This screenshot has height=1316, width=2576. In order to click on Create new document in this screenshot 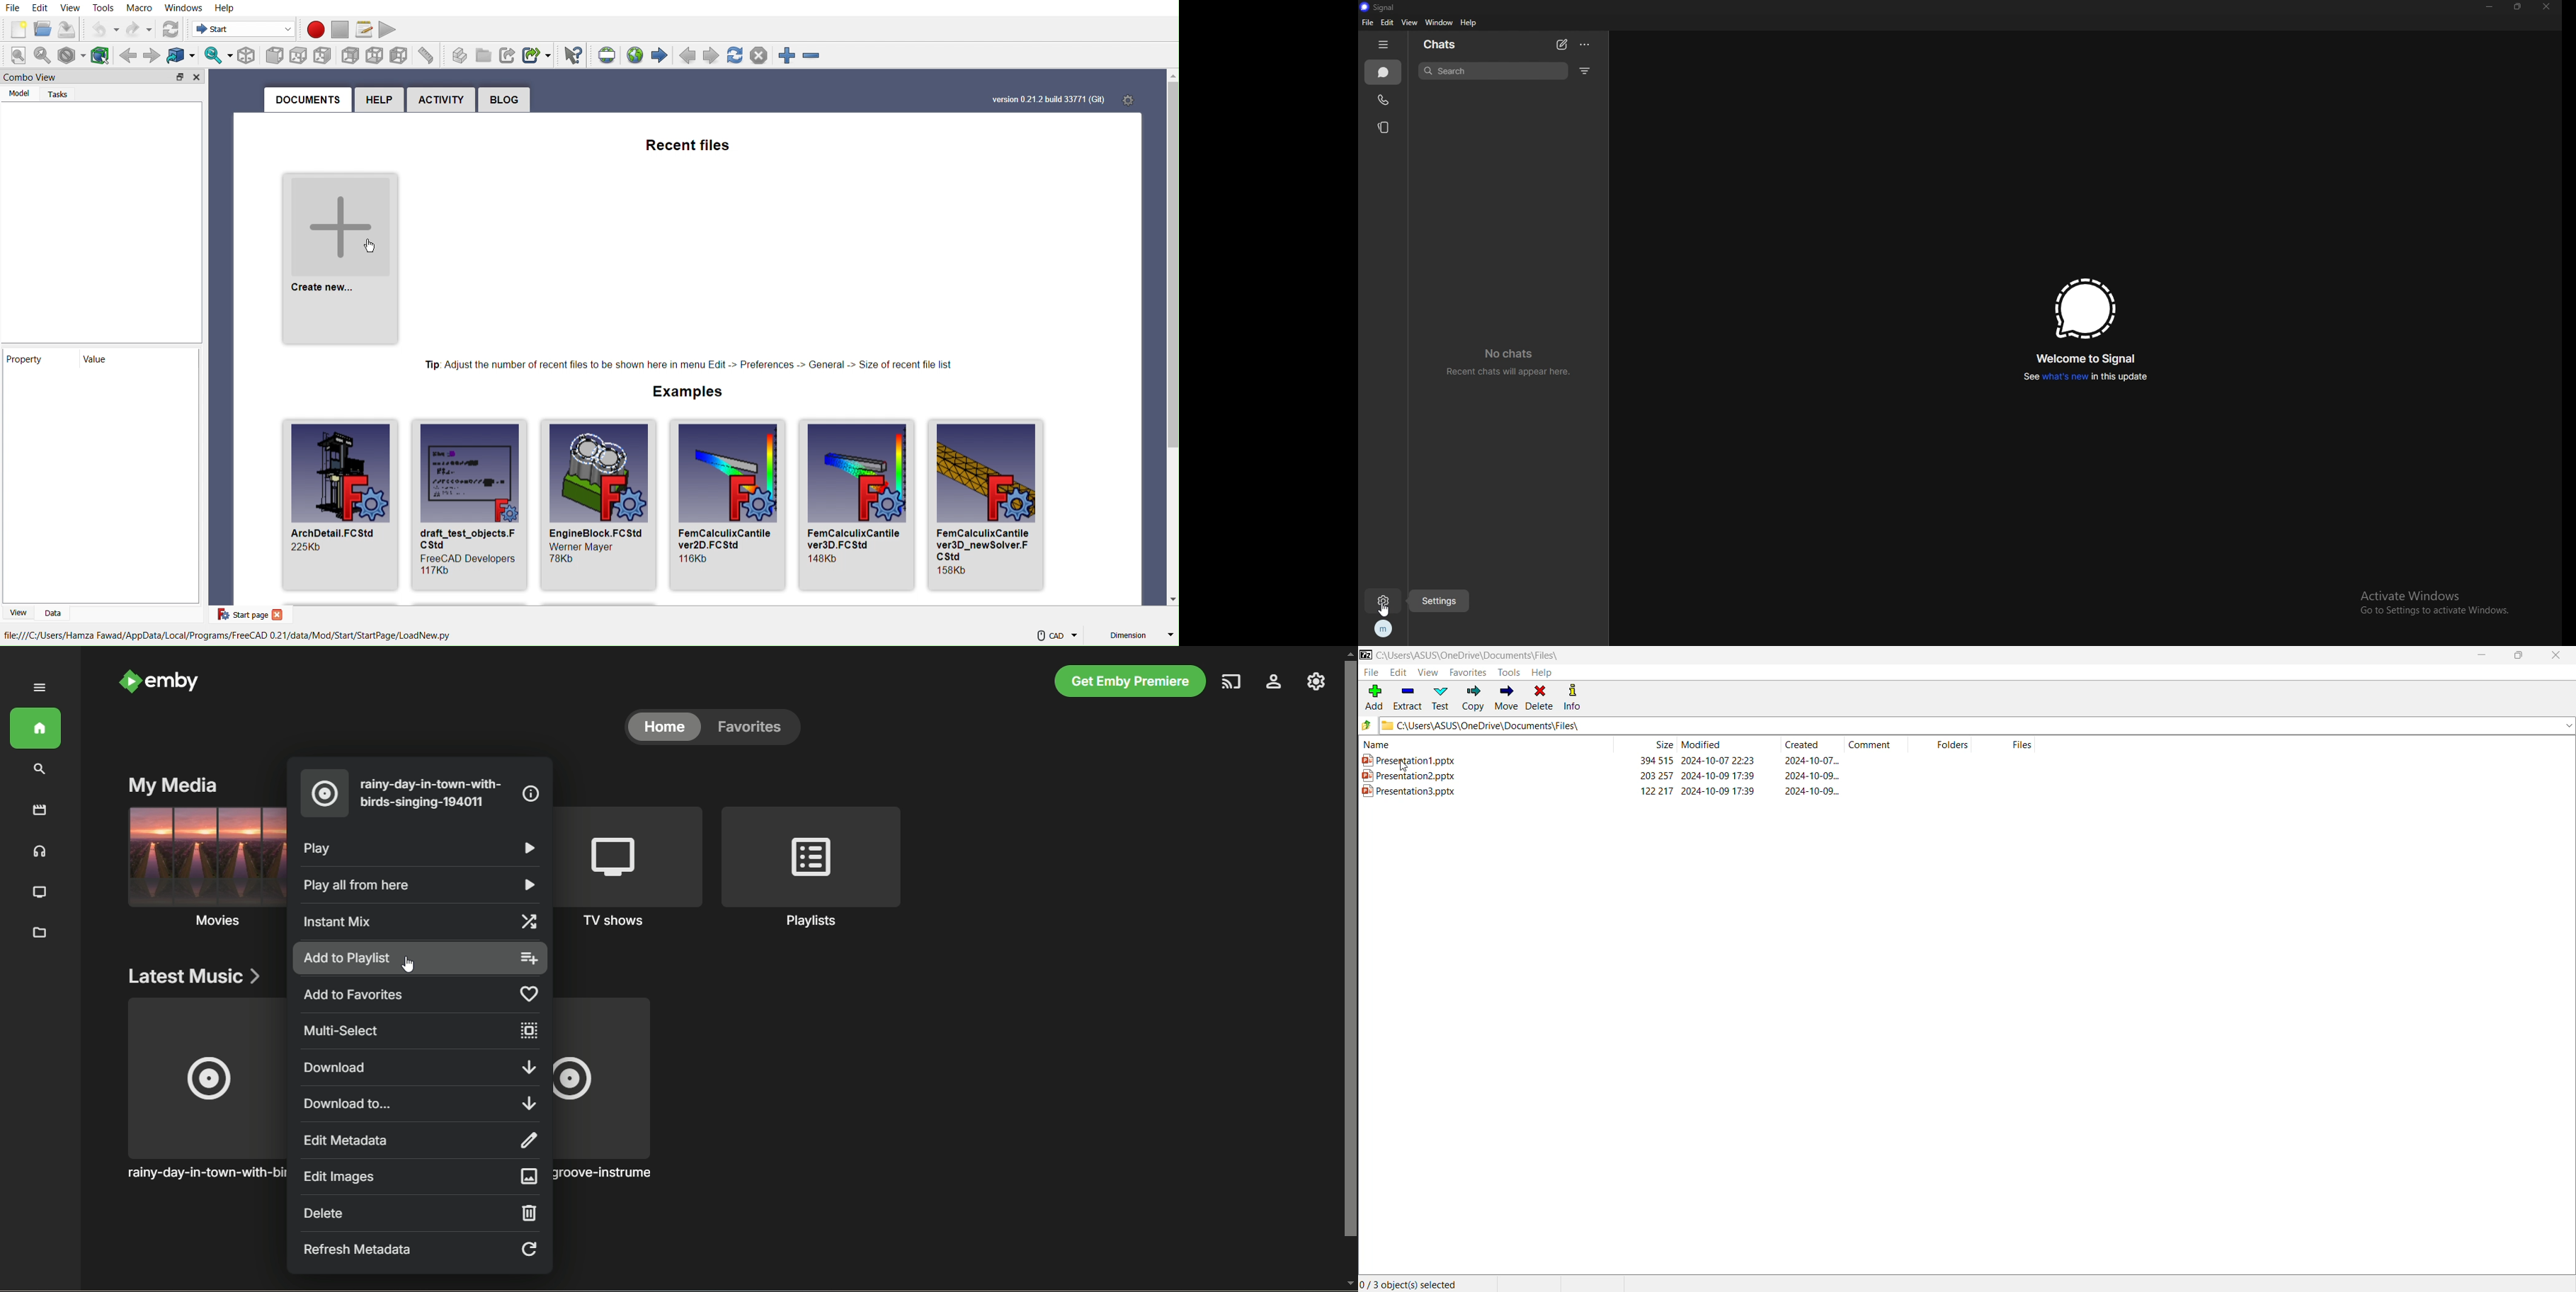, I will do `click(17, 28)`.